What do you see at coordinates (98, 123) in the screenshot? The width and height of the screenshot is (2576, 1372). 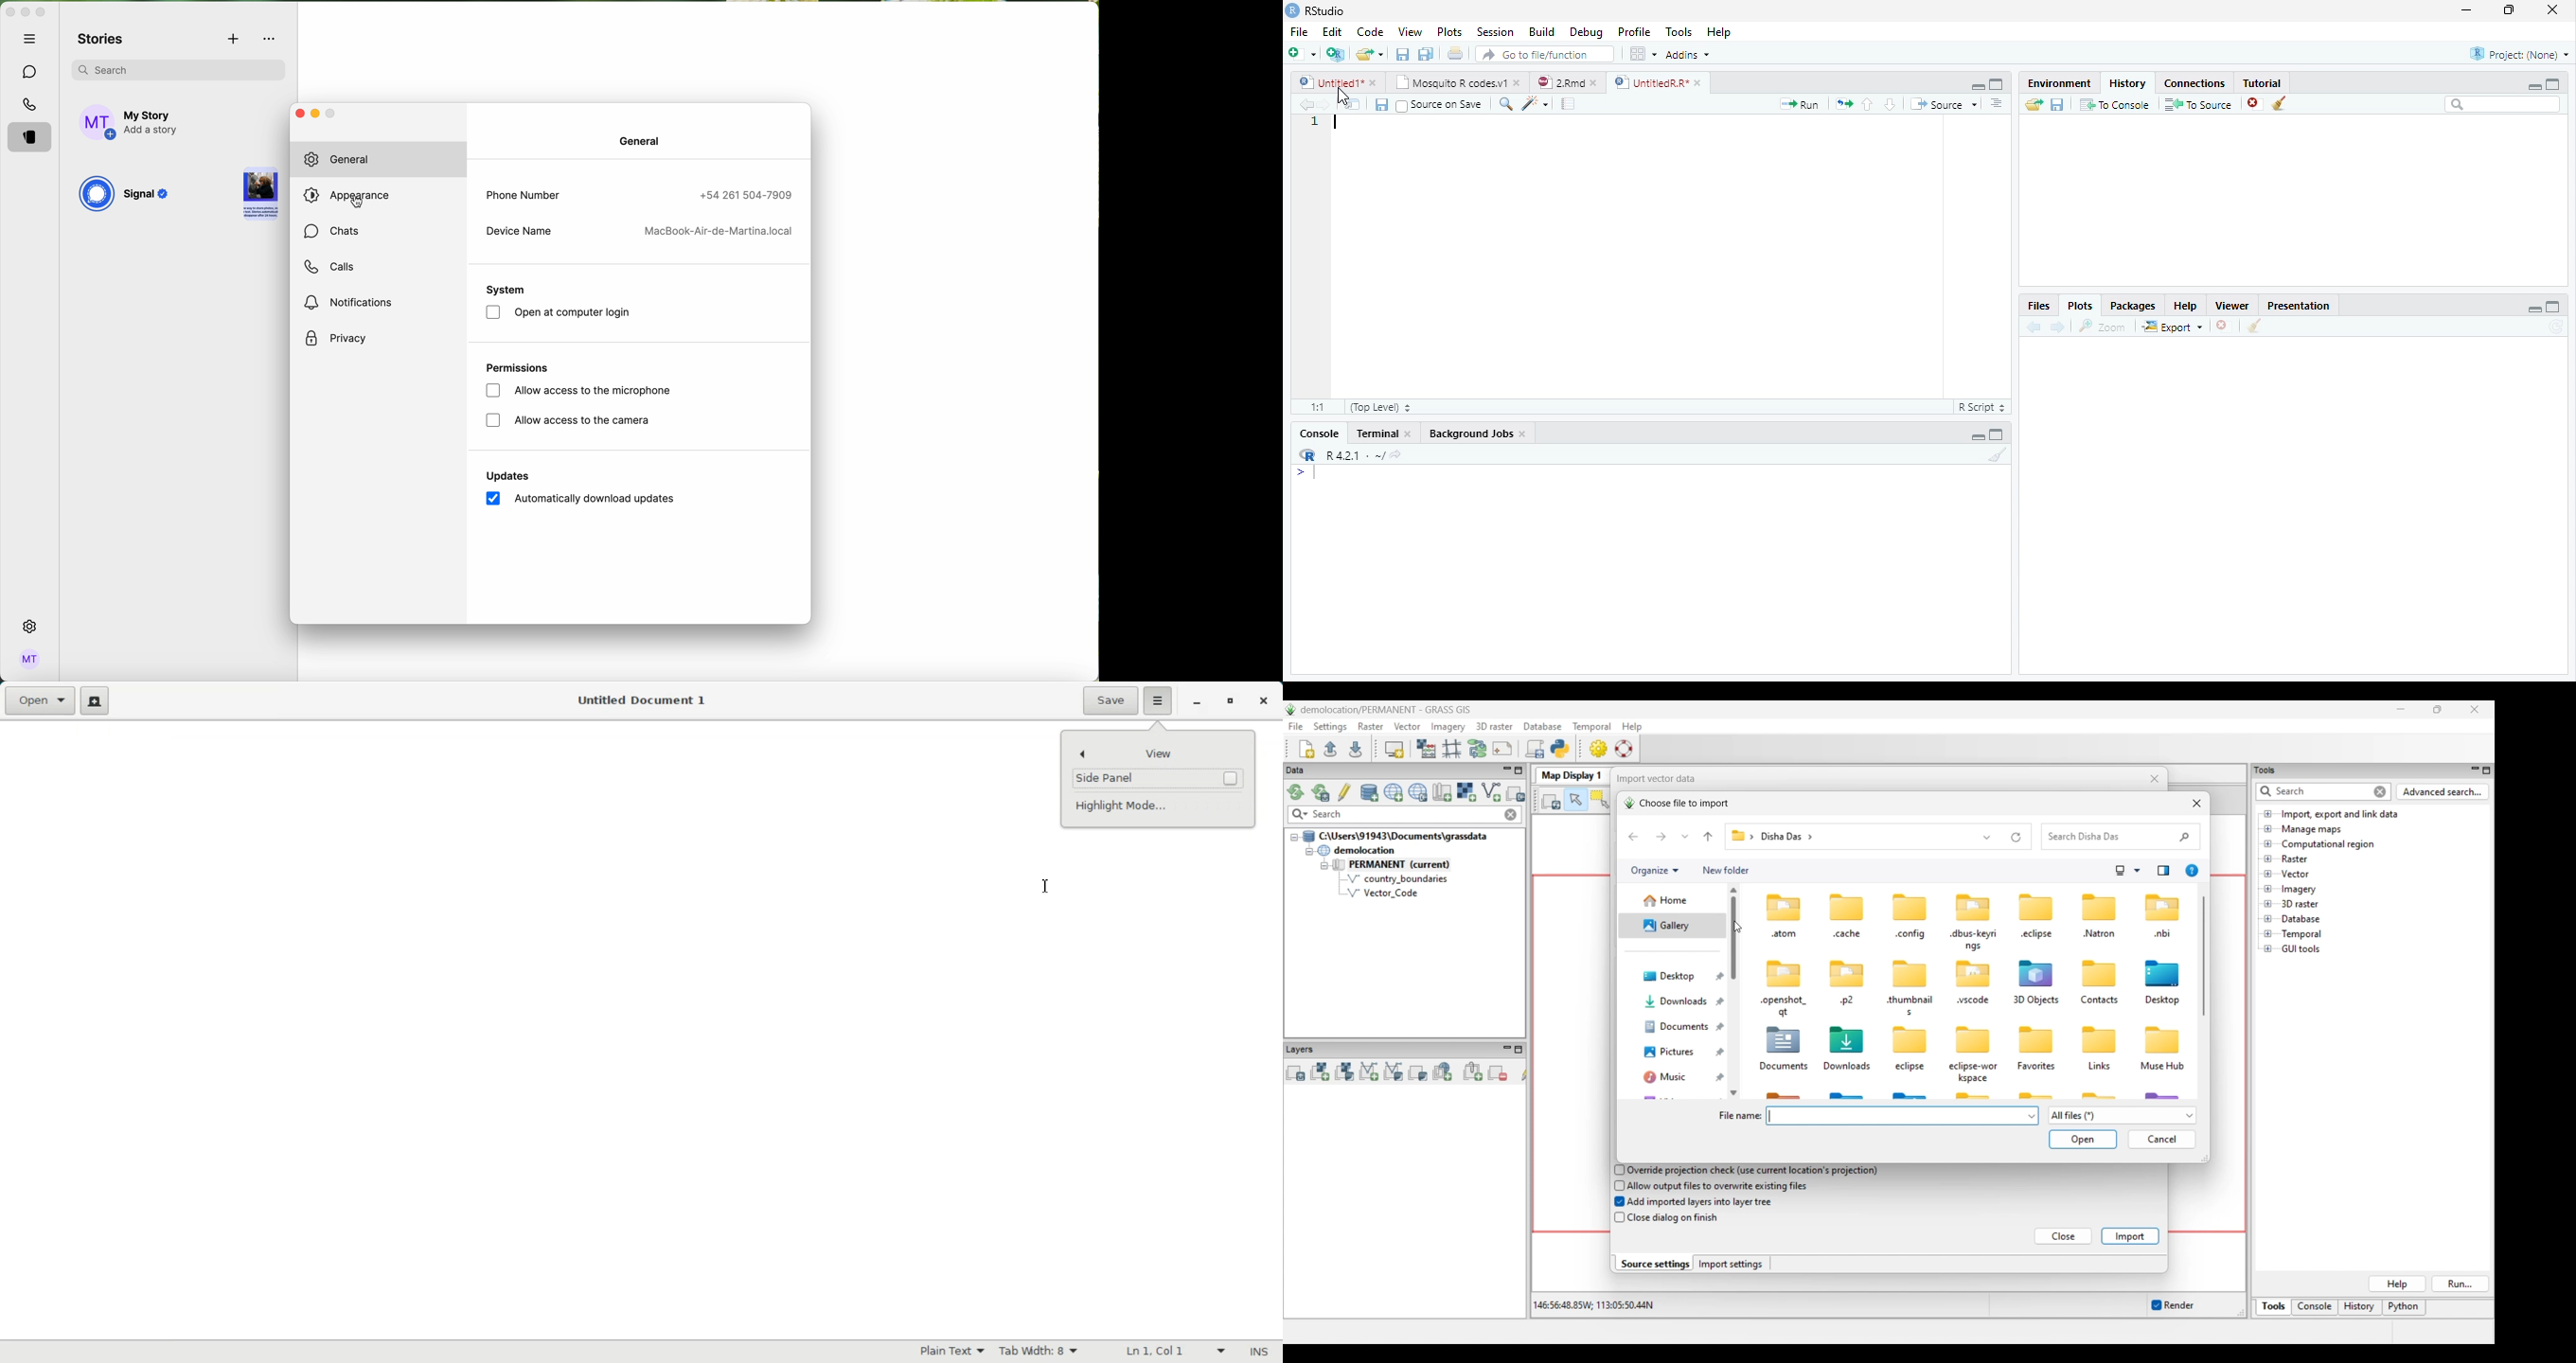 I see `profile photo` at bounding box center [98, 123].